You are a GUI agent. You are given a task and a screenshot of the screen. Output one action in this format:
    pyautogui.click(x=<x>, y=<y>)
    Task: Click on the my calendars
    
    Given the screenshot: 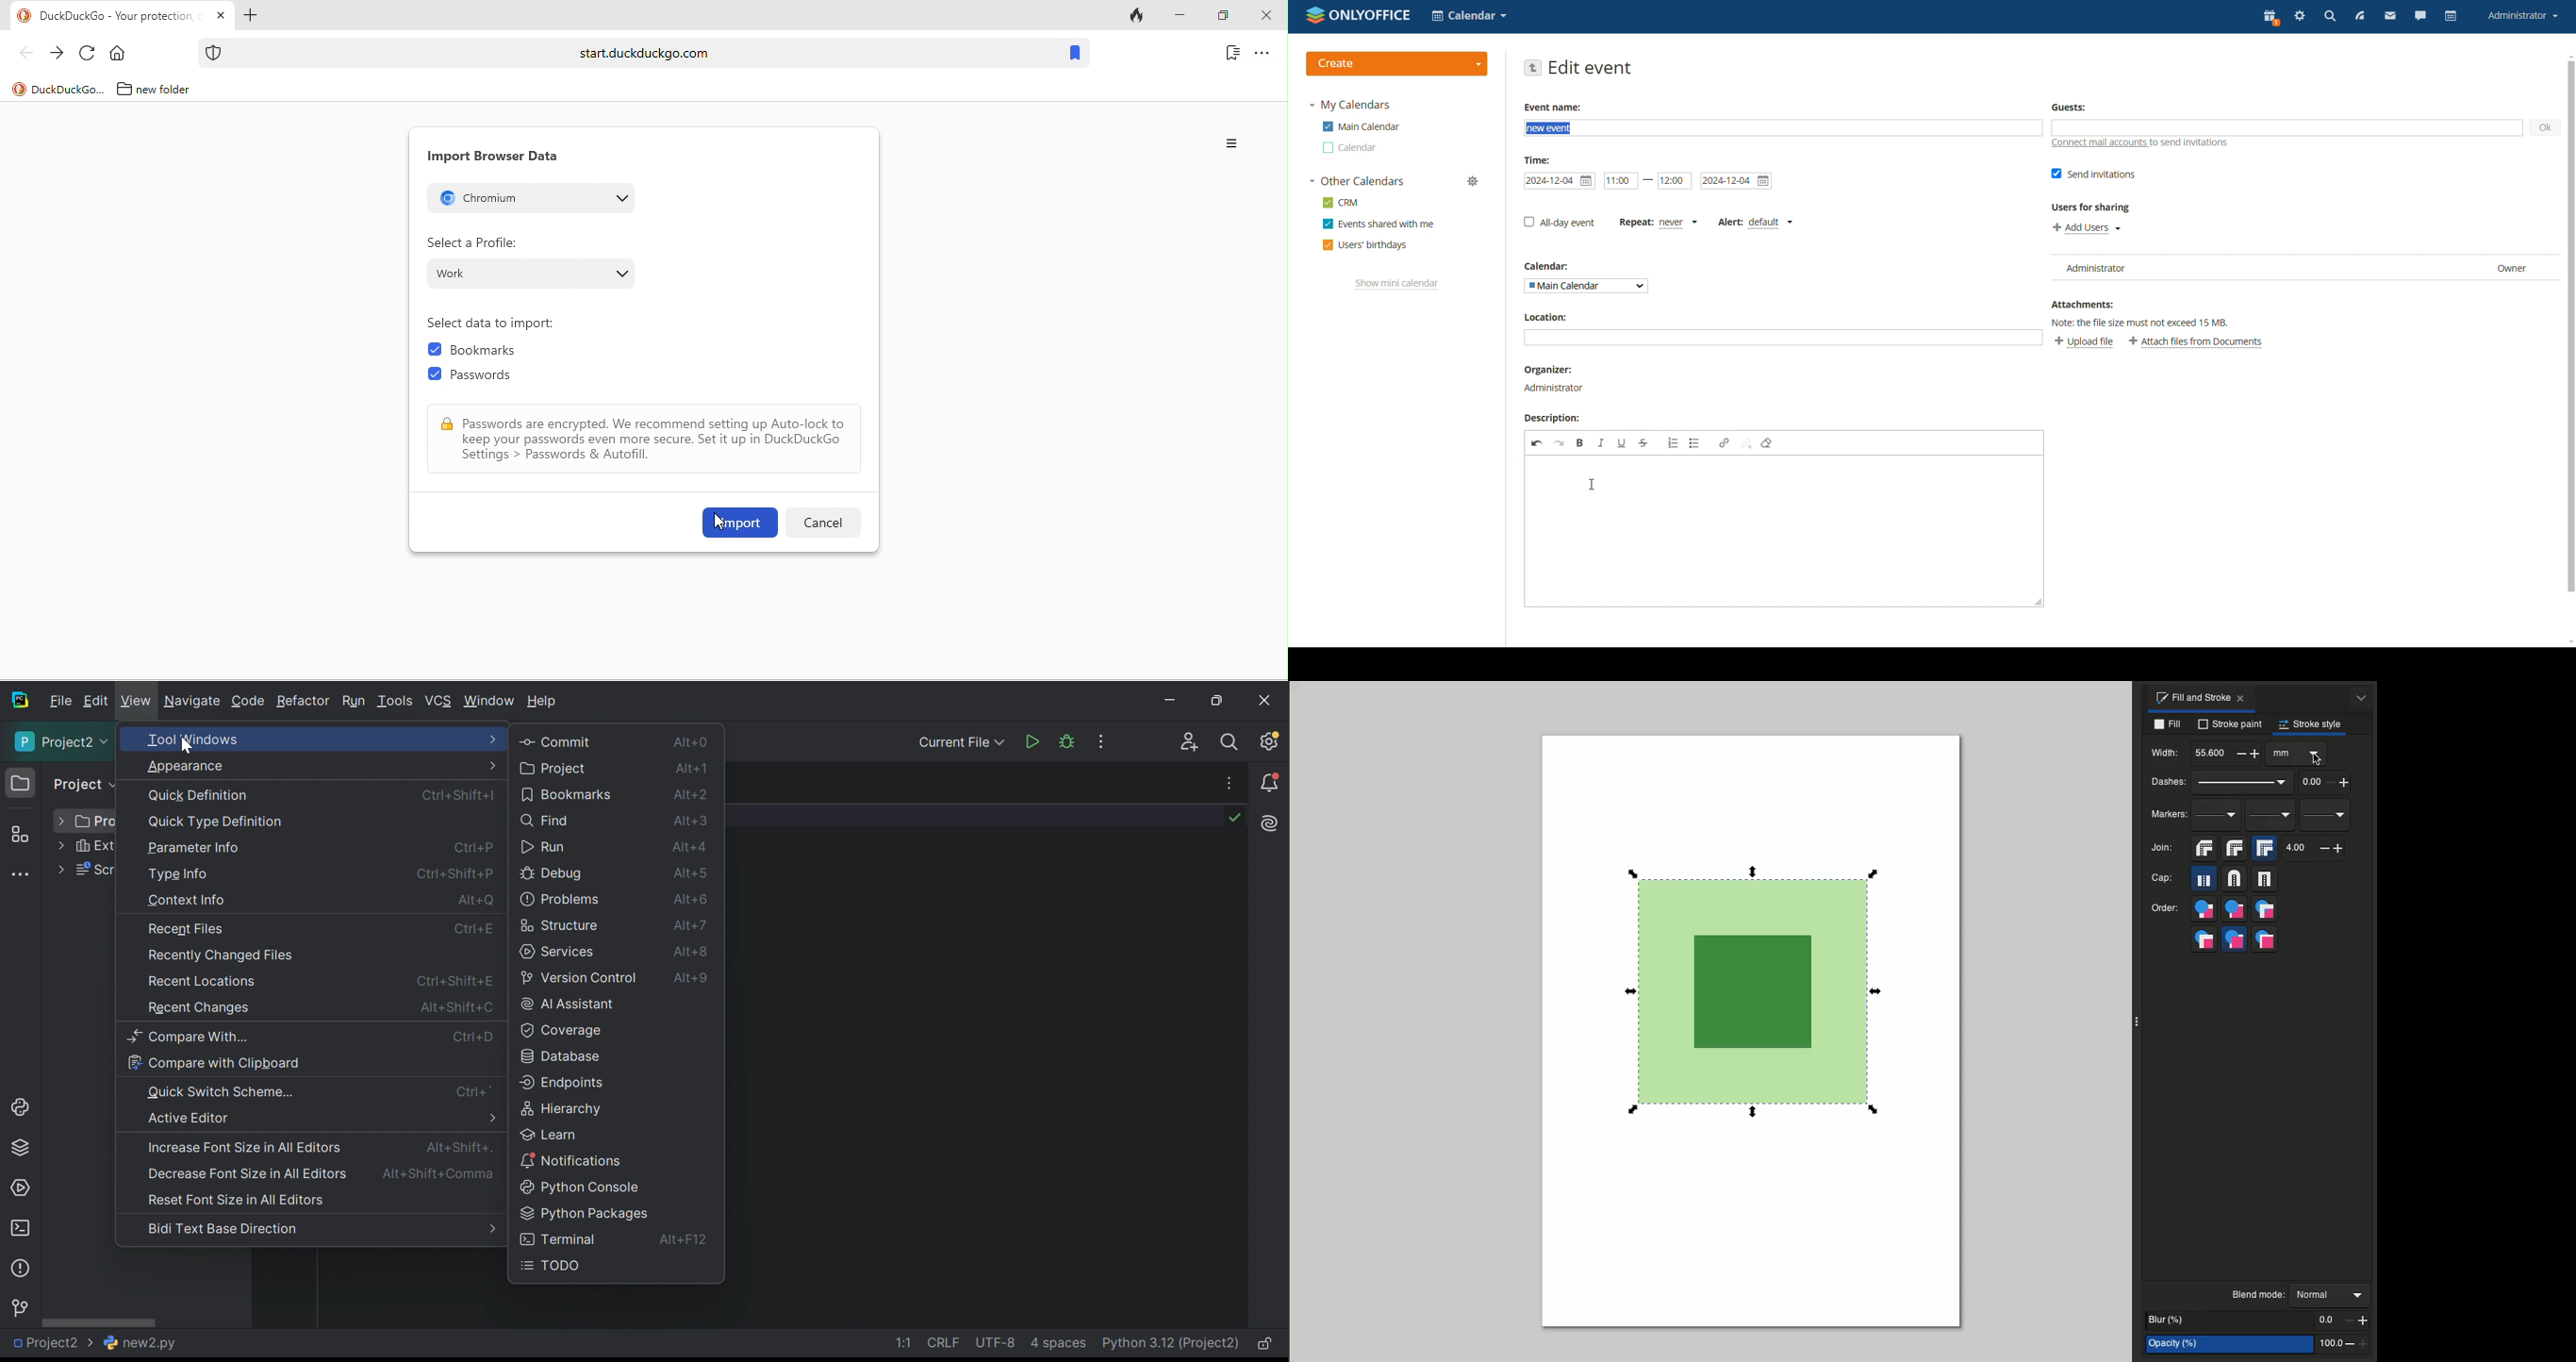 What is the action you would take?
    pyautogui.click(x=1350, y=105)
    